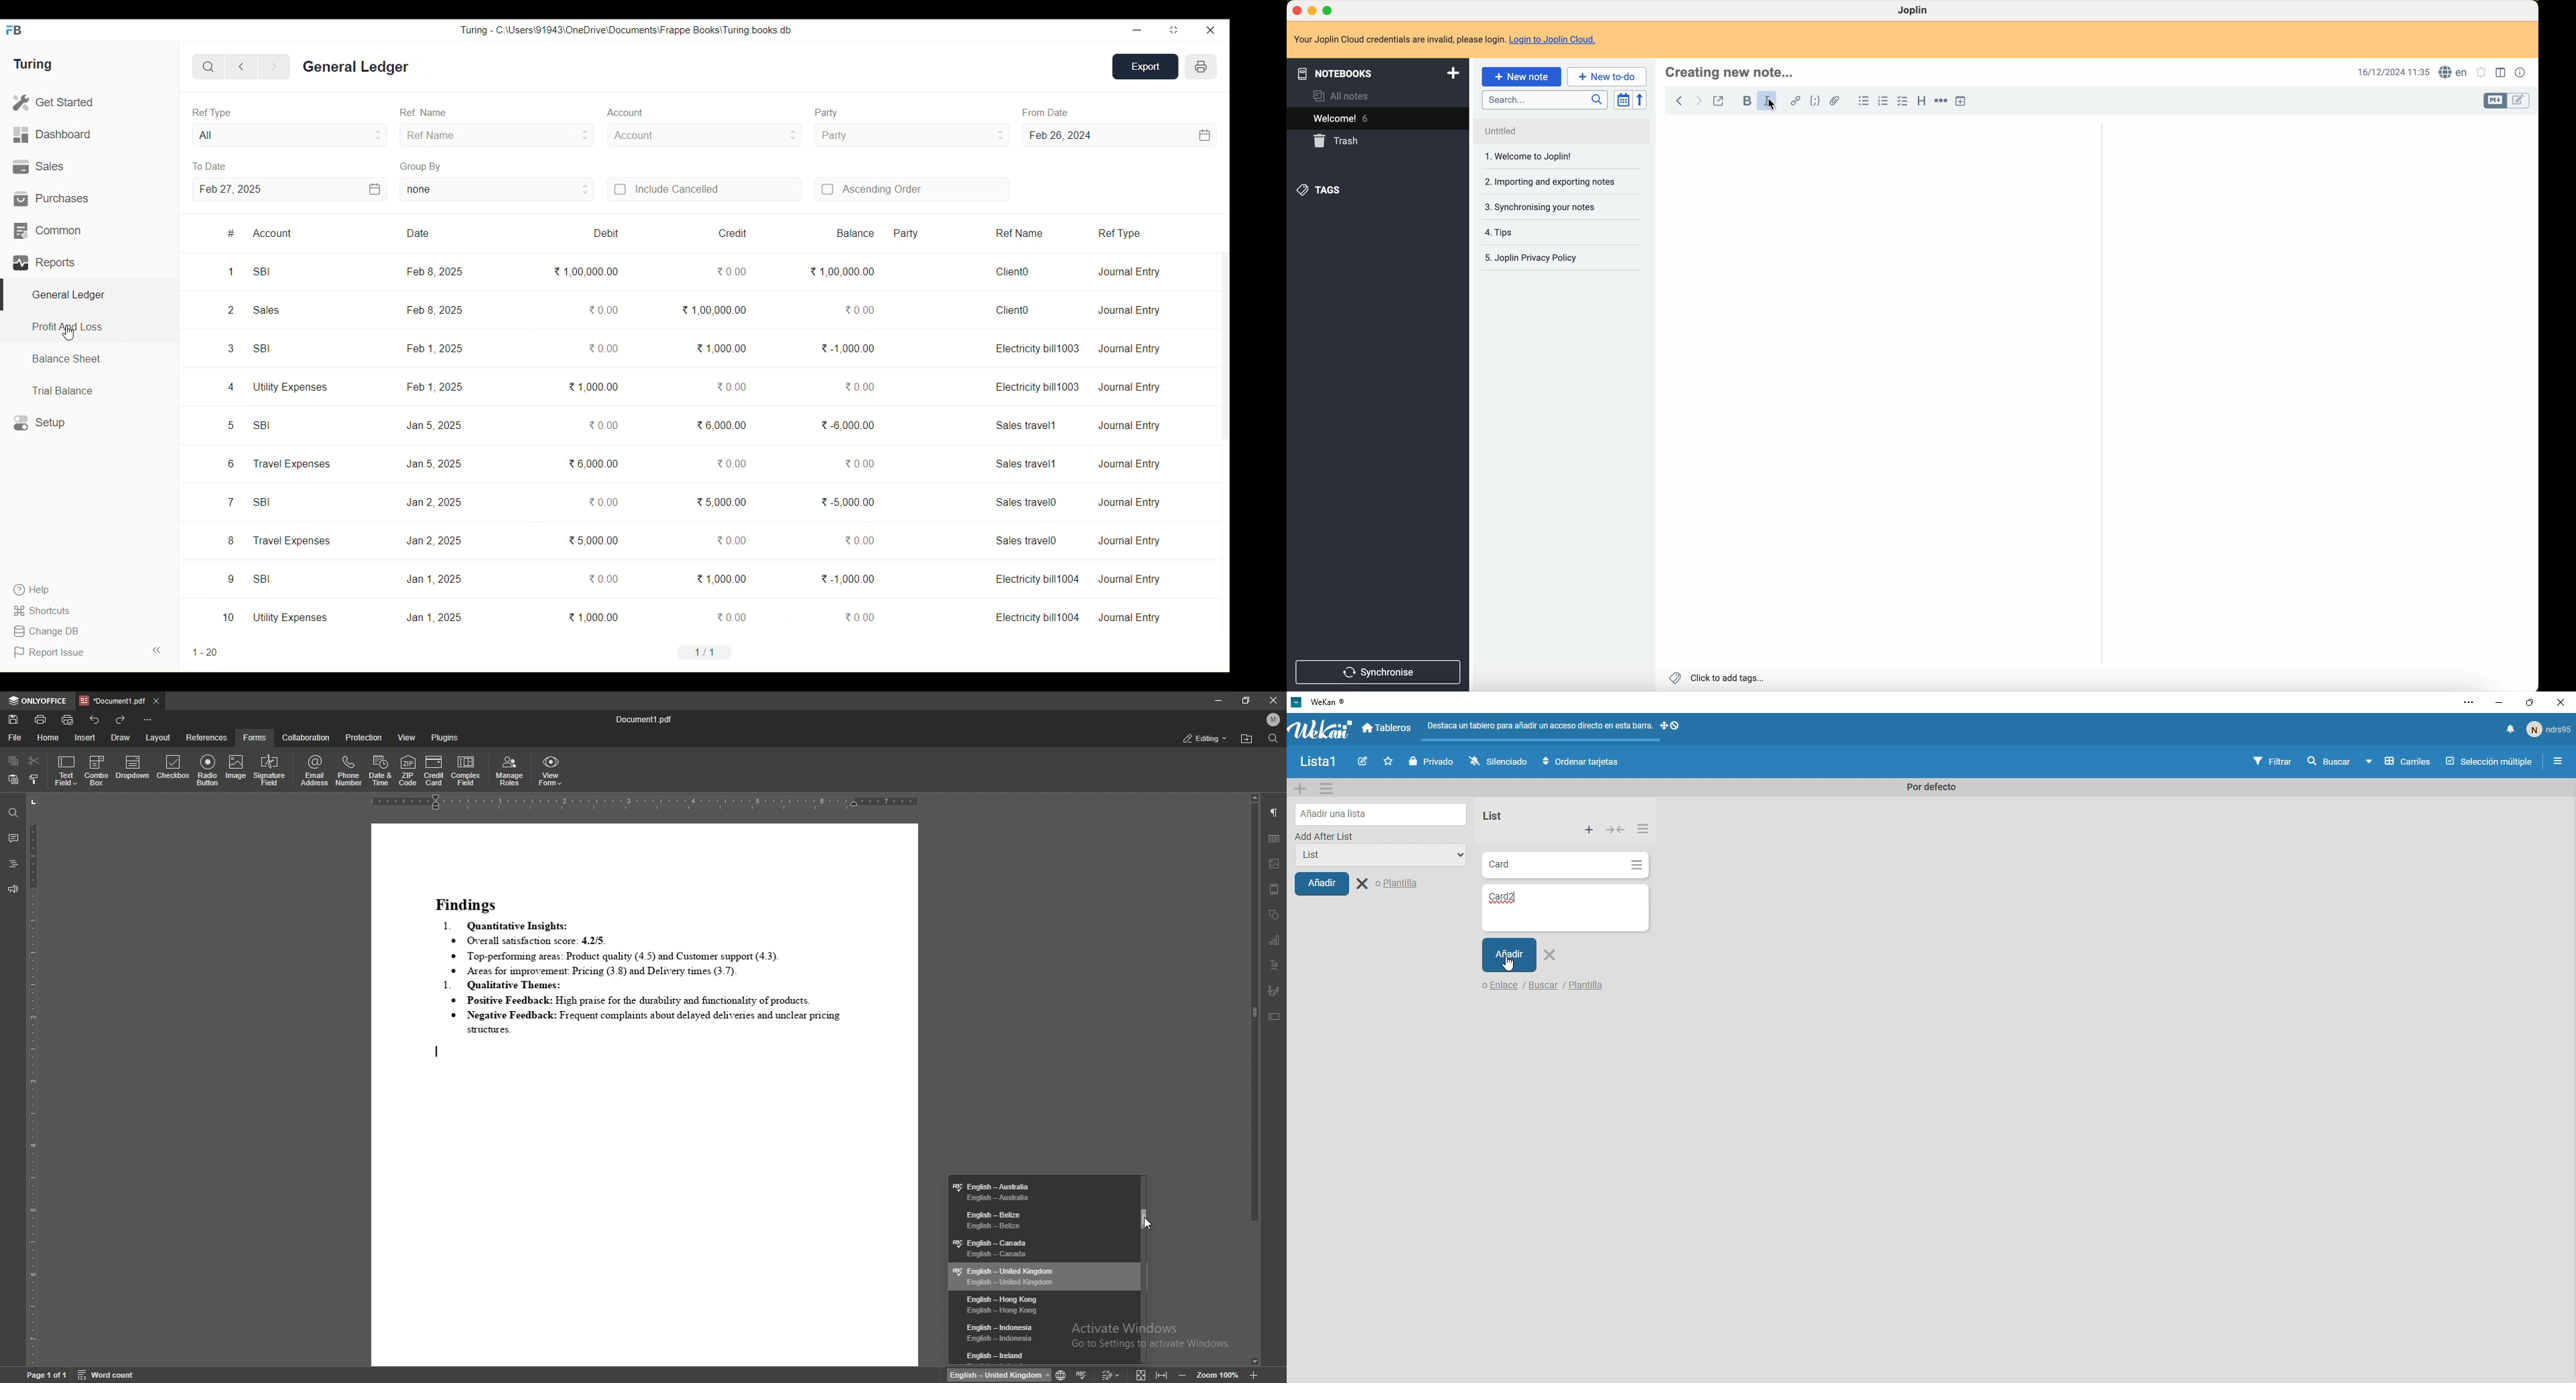 This screenshot has height=1400, width=2576. What do you see at coordinates (230, 189) in the screenshot?
I see `Feb 27, 2025` at bounding box center [230, 189].